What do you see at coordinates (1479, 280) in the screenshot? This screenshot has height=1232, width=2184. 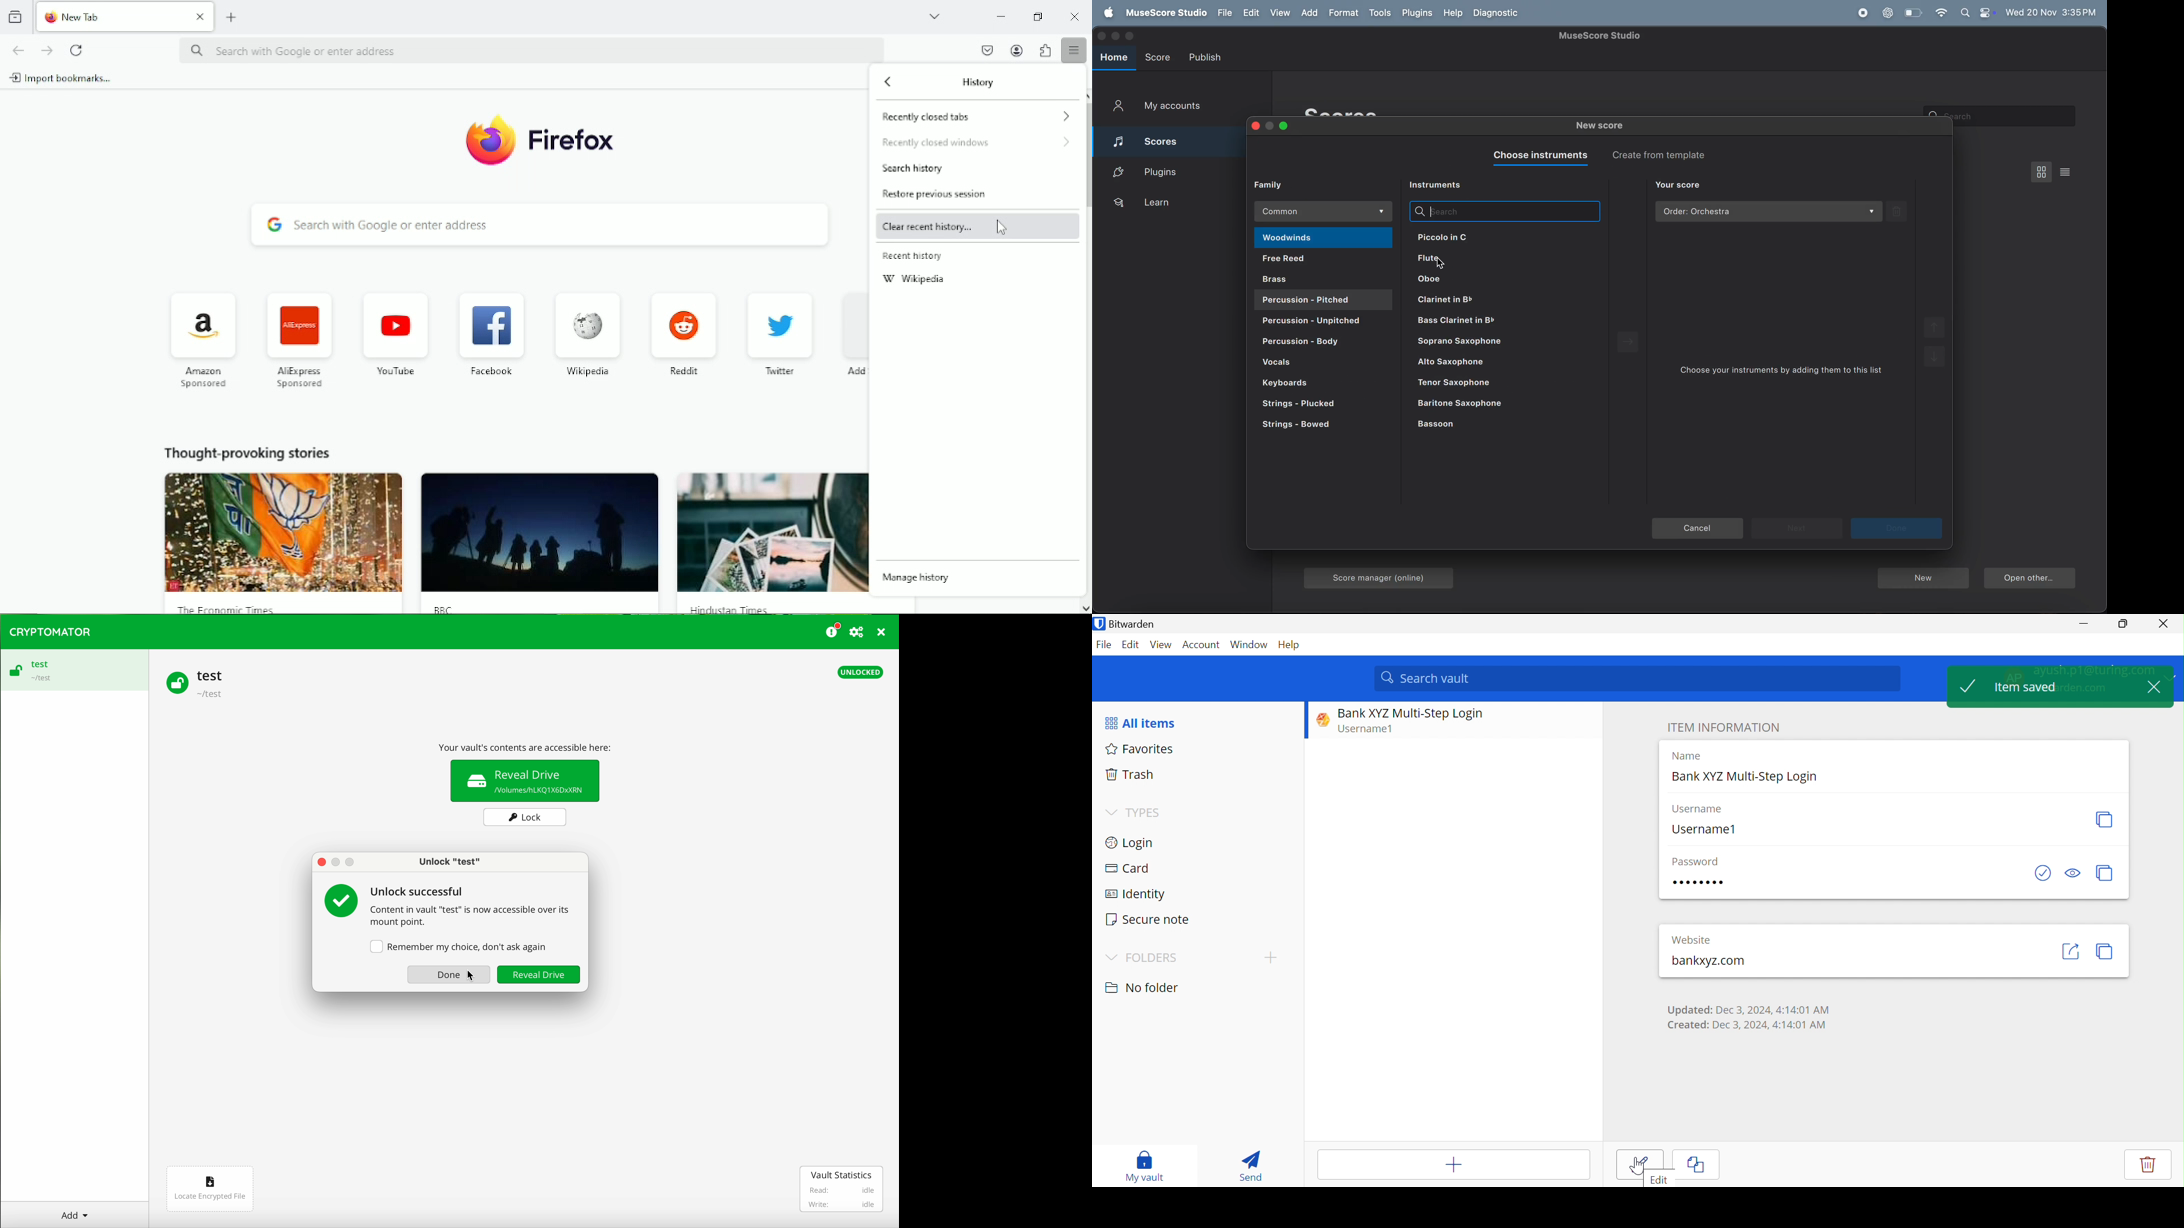 I see `oboe` at bounding box center [1479, 280].